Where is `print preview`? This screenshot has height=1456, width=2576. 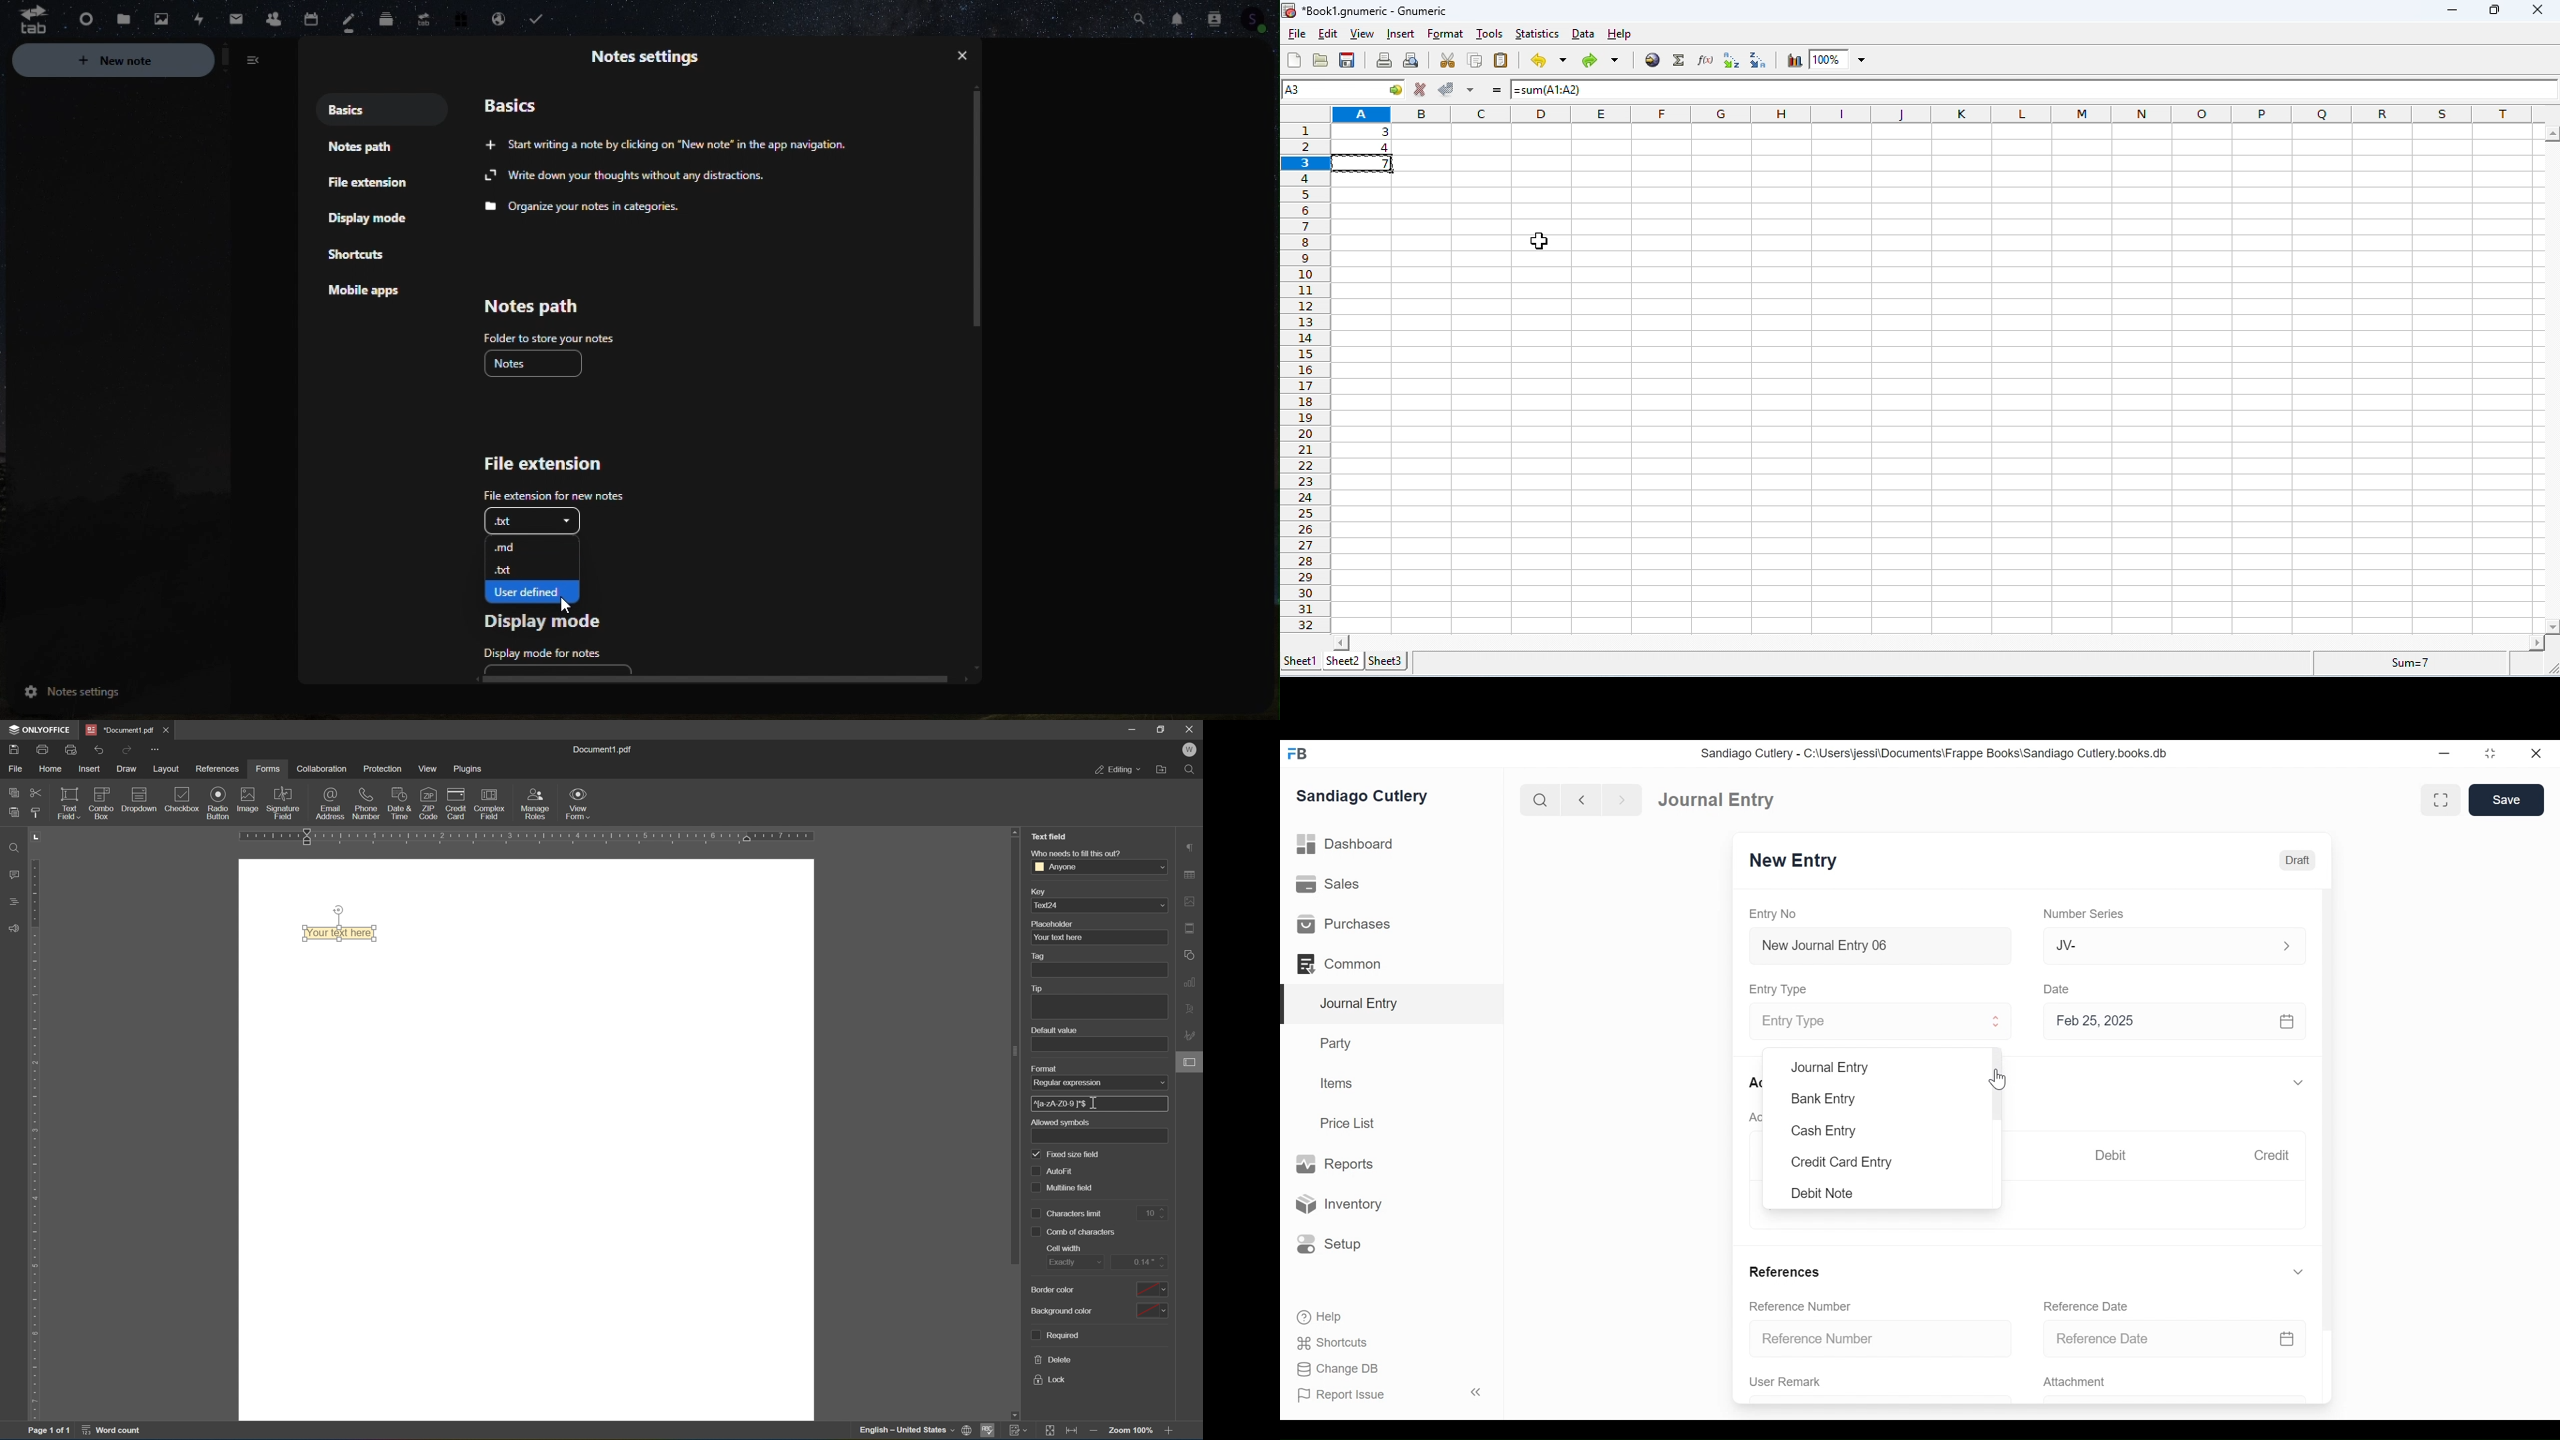
print preview is located at coordinates (1411, 61).